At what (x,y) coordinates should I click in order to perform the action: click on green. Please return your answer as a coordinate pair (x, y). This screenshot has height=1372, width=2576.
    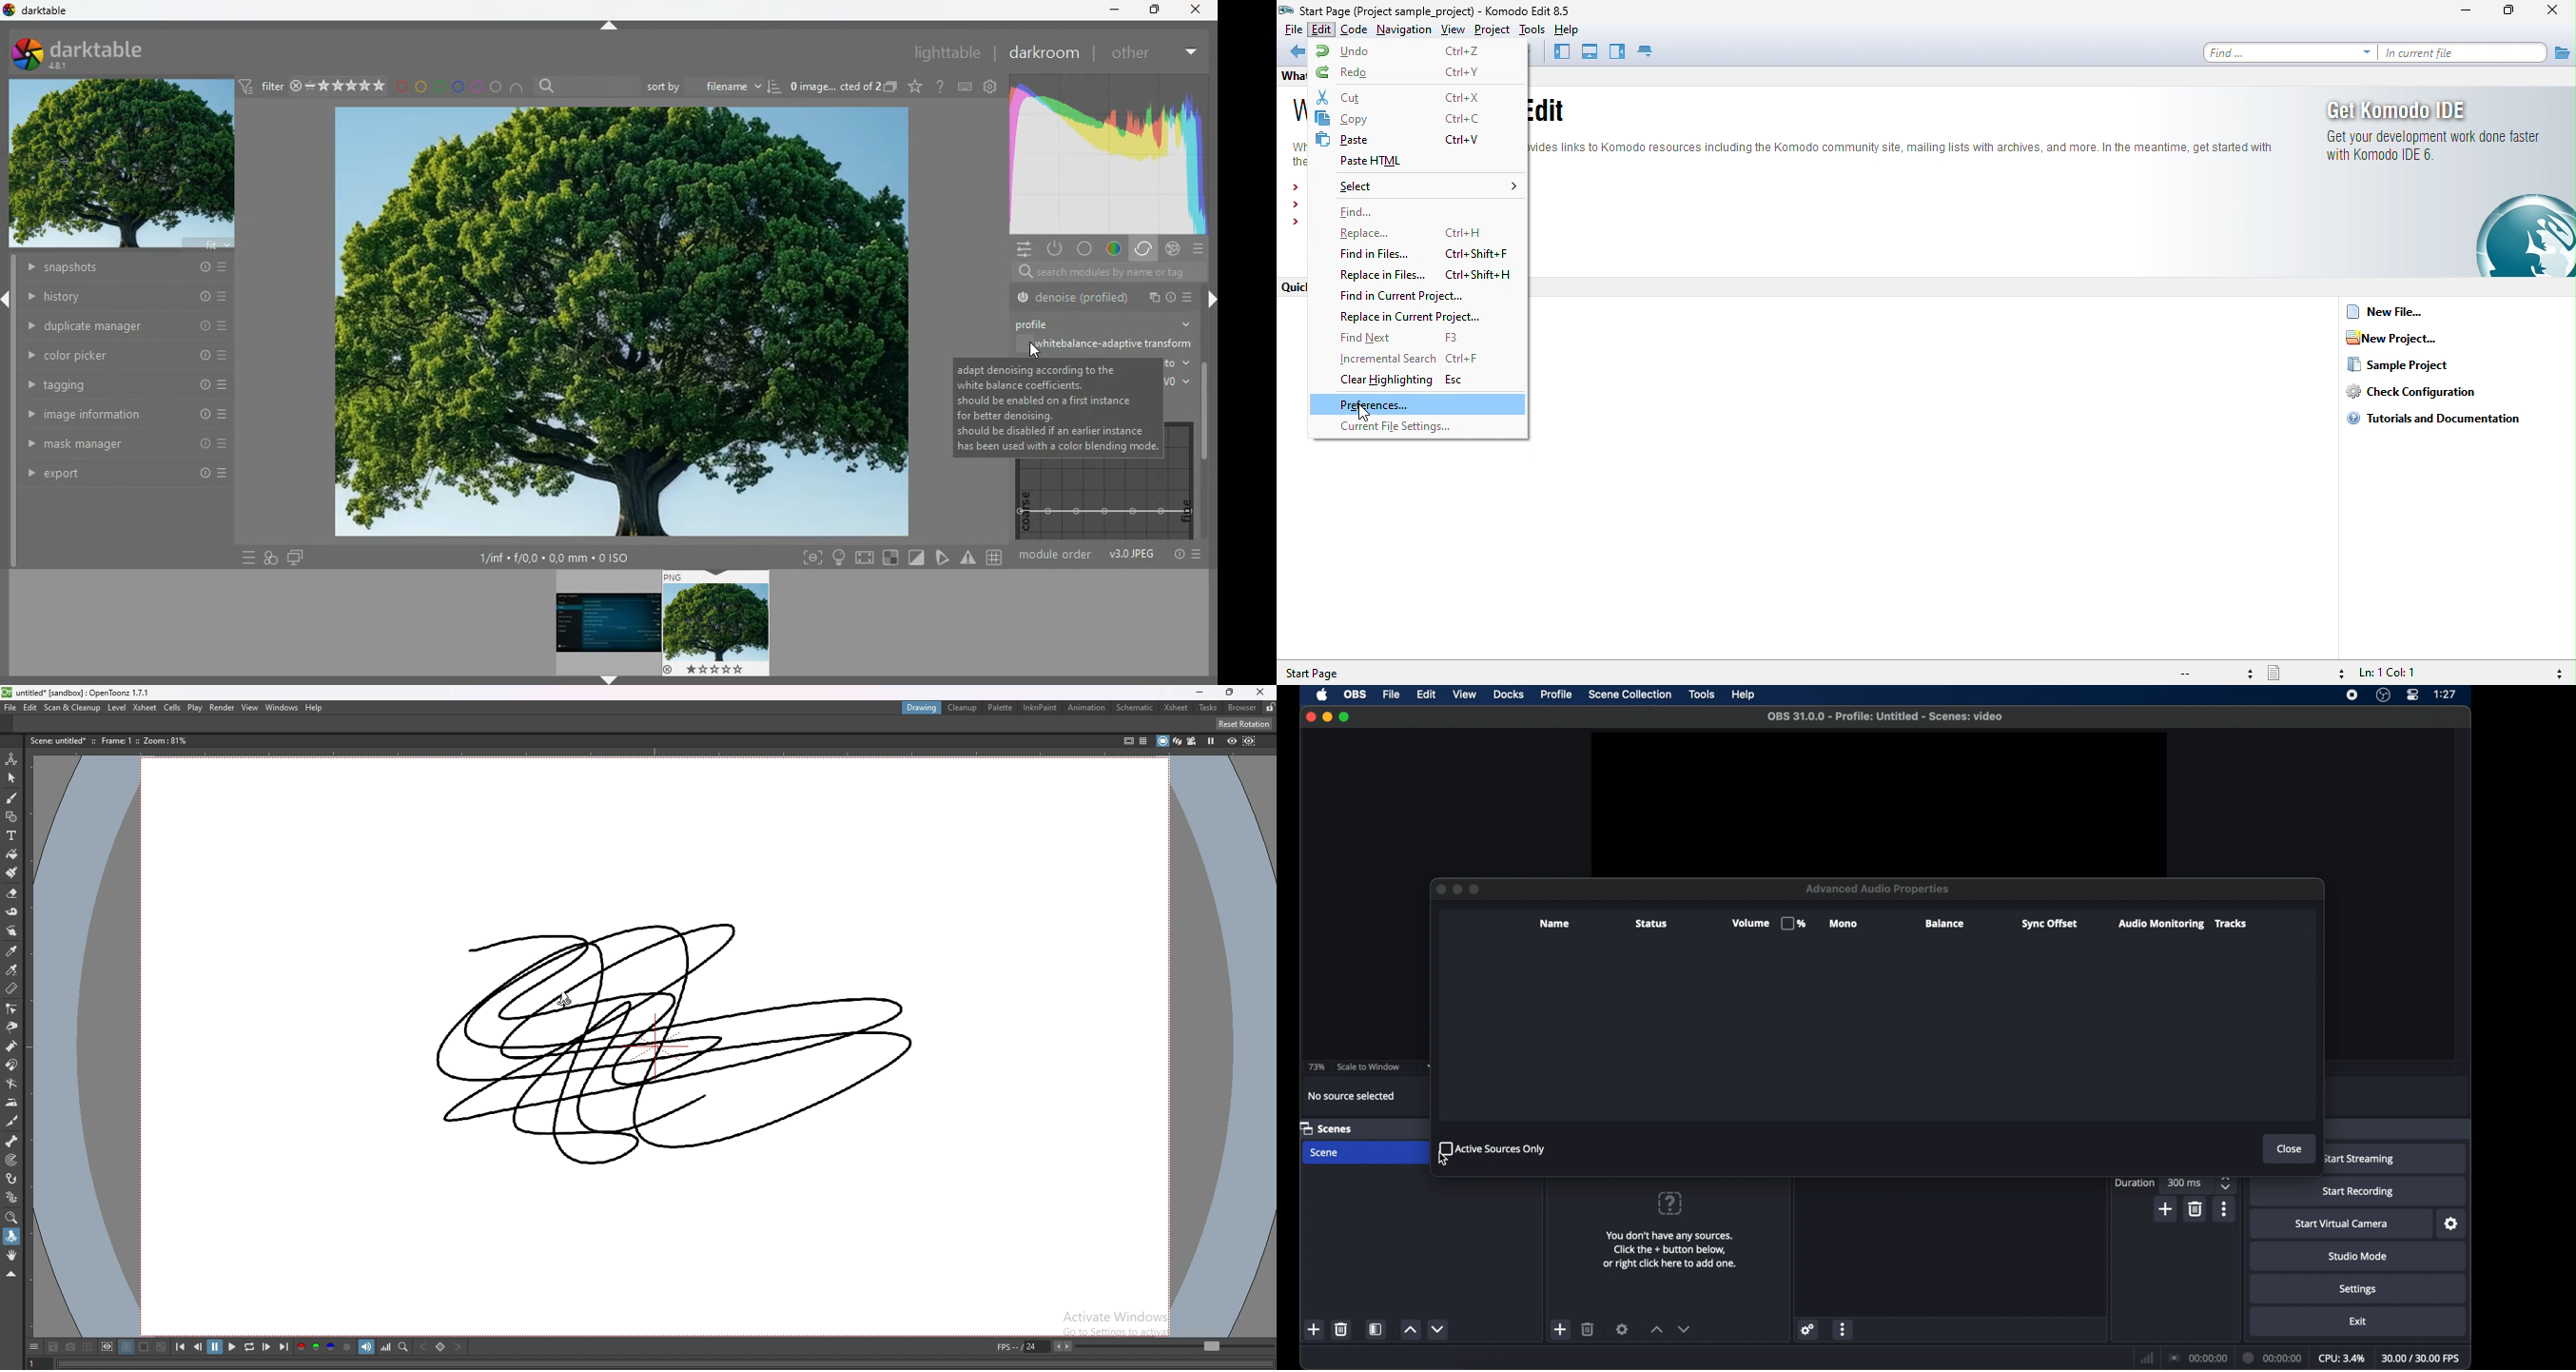
    Looking at the image, I should click on (440, 87).